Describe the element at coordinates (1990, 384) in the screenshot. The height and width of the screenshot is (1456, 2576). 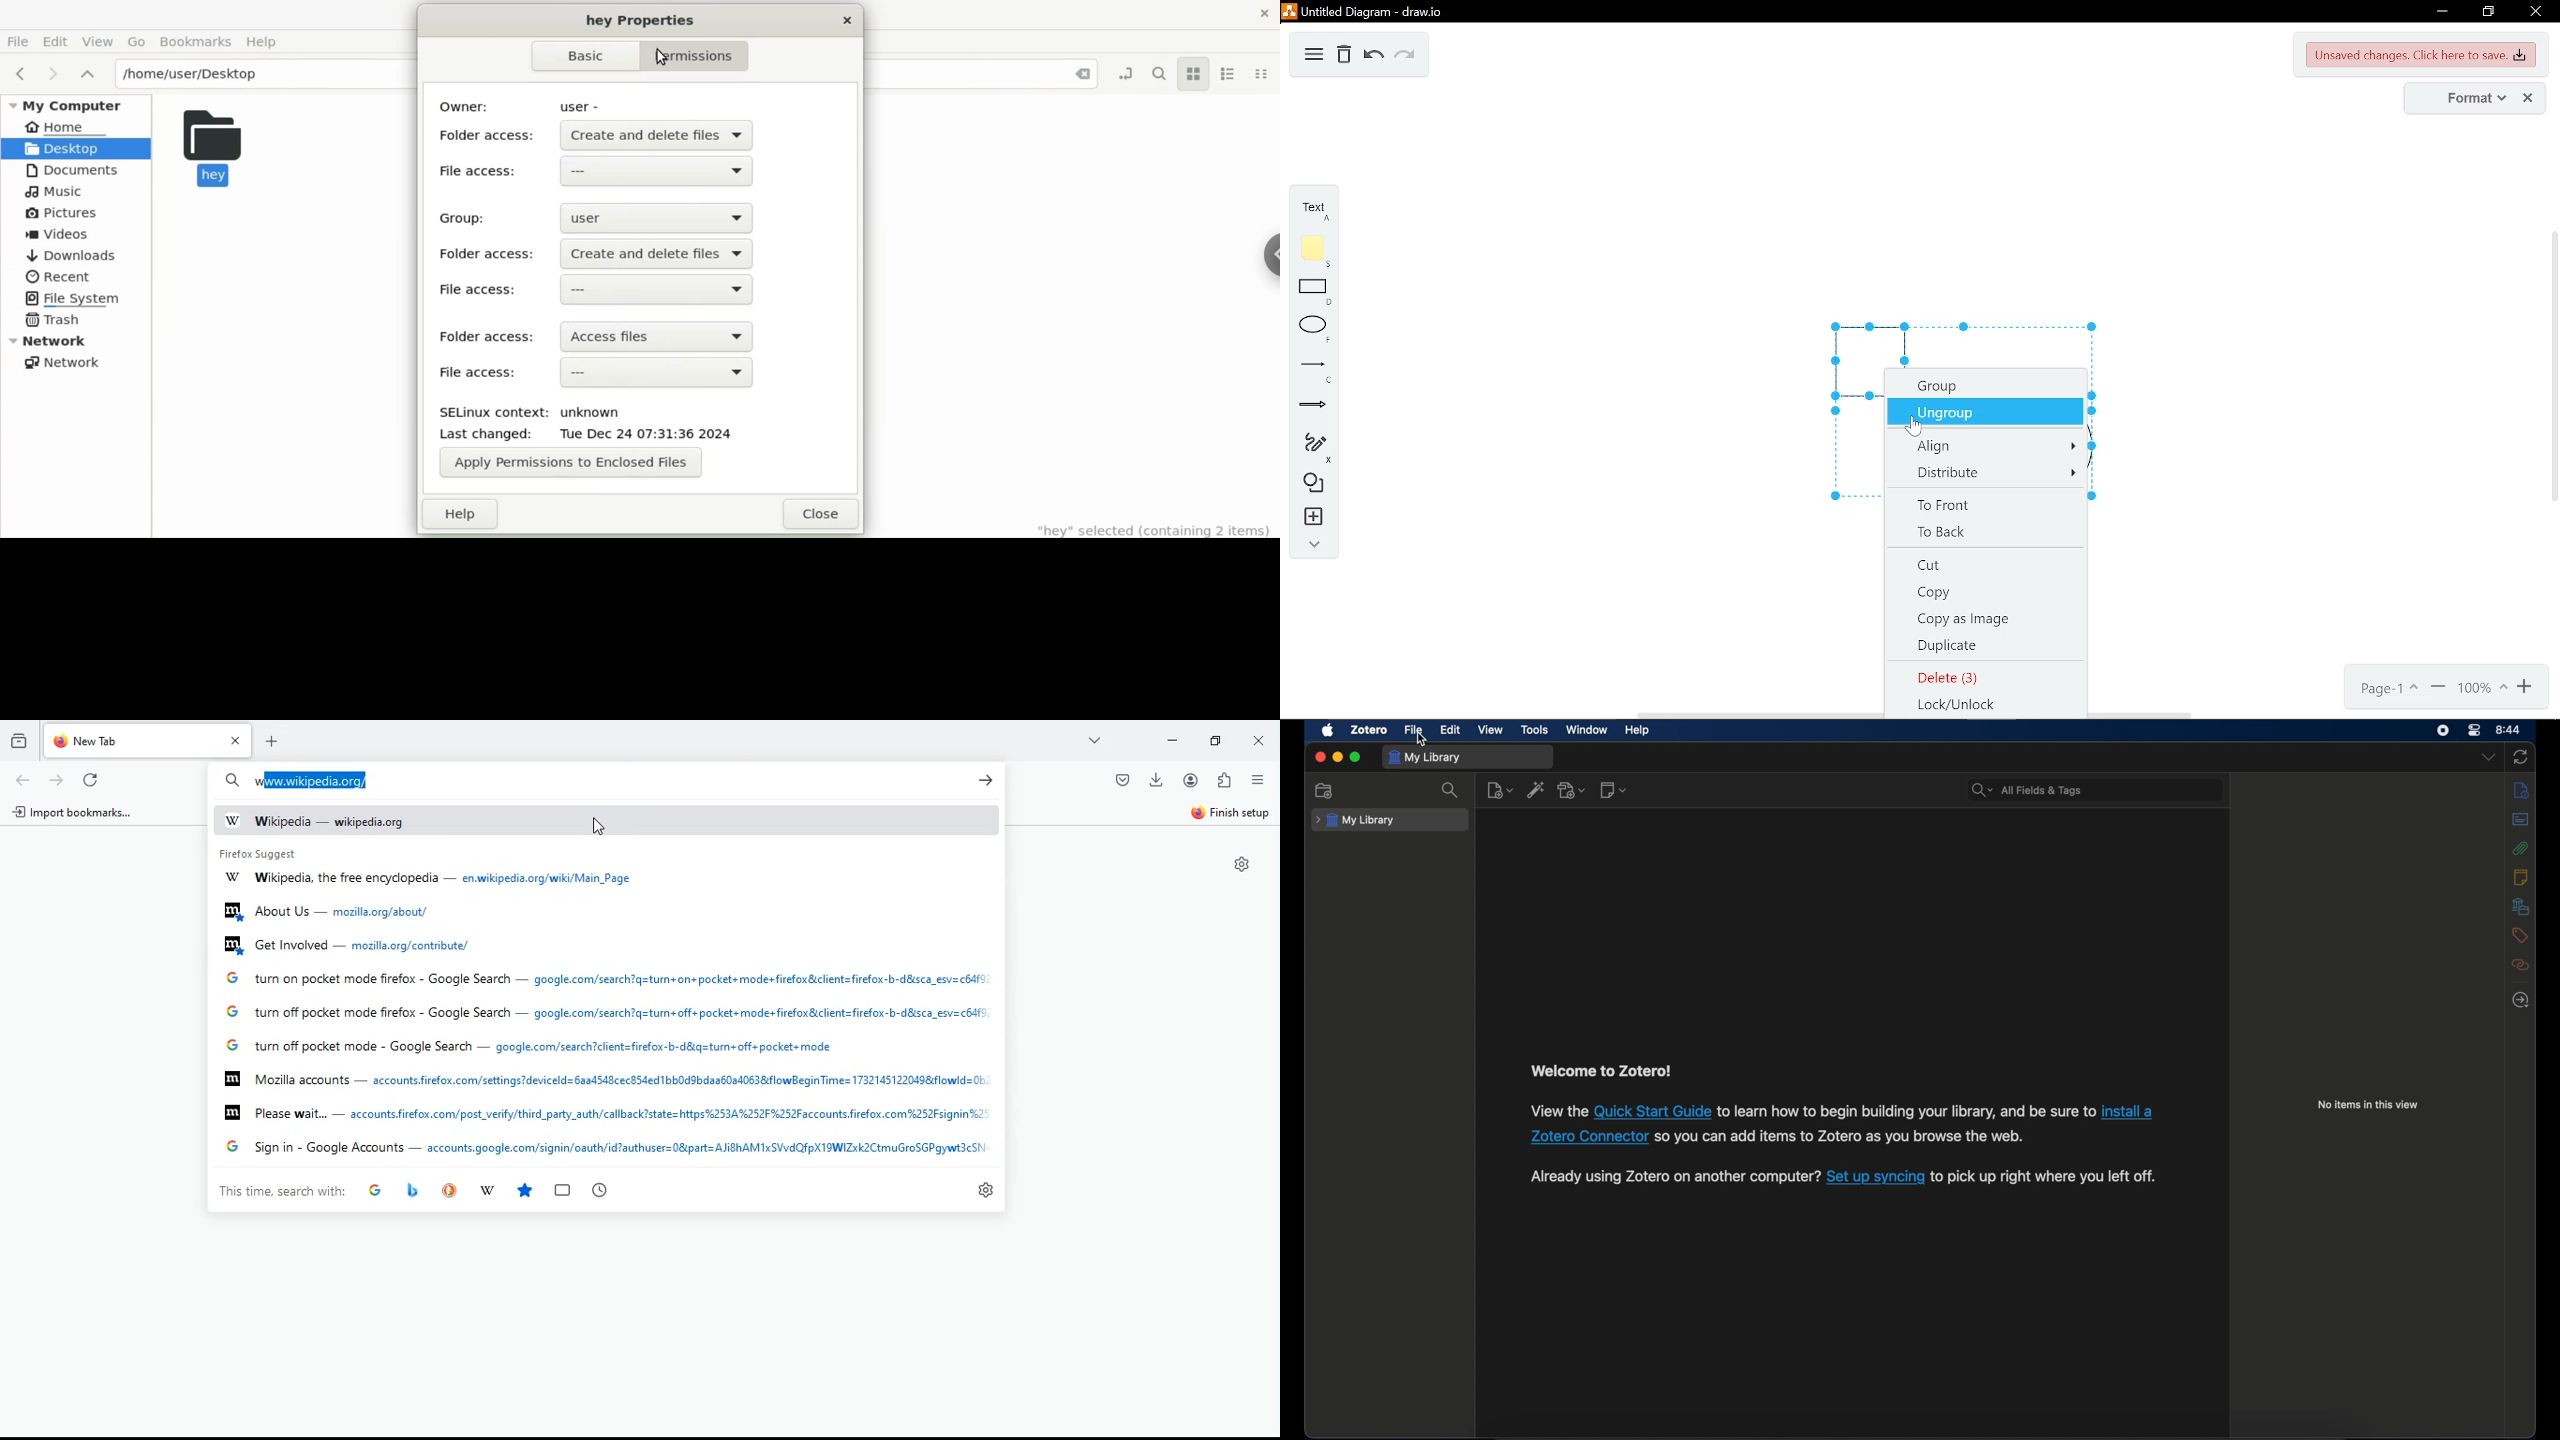
I see `group` at that location.